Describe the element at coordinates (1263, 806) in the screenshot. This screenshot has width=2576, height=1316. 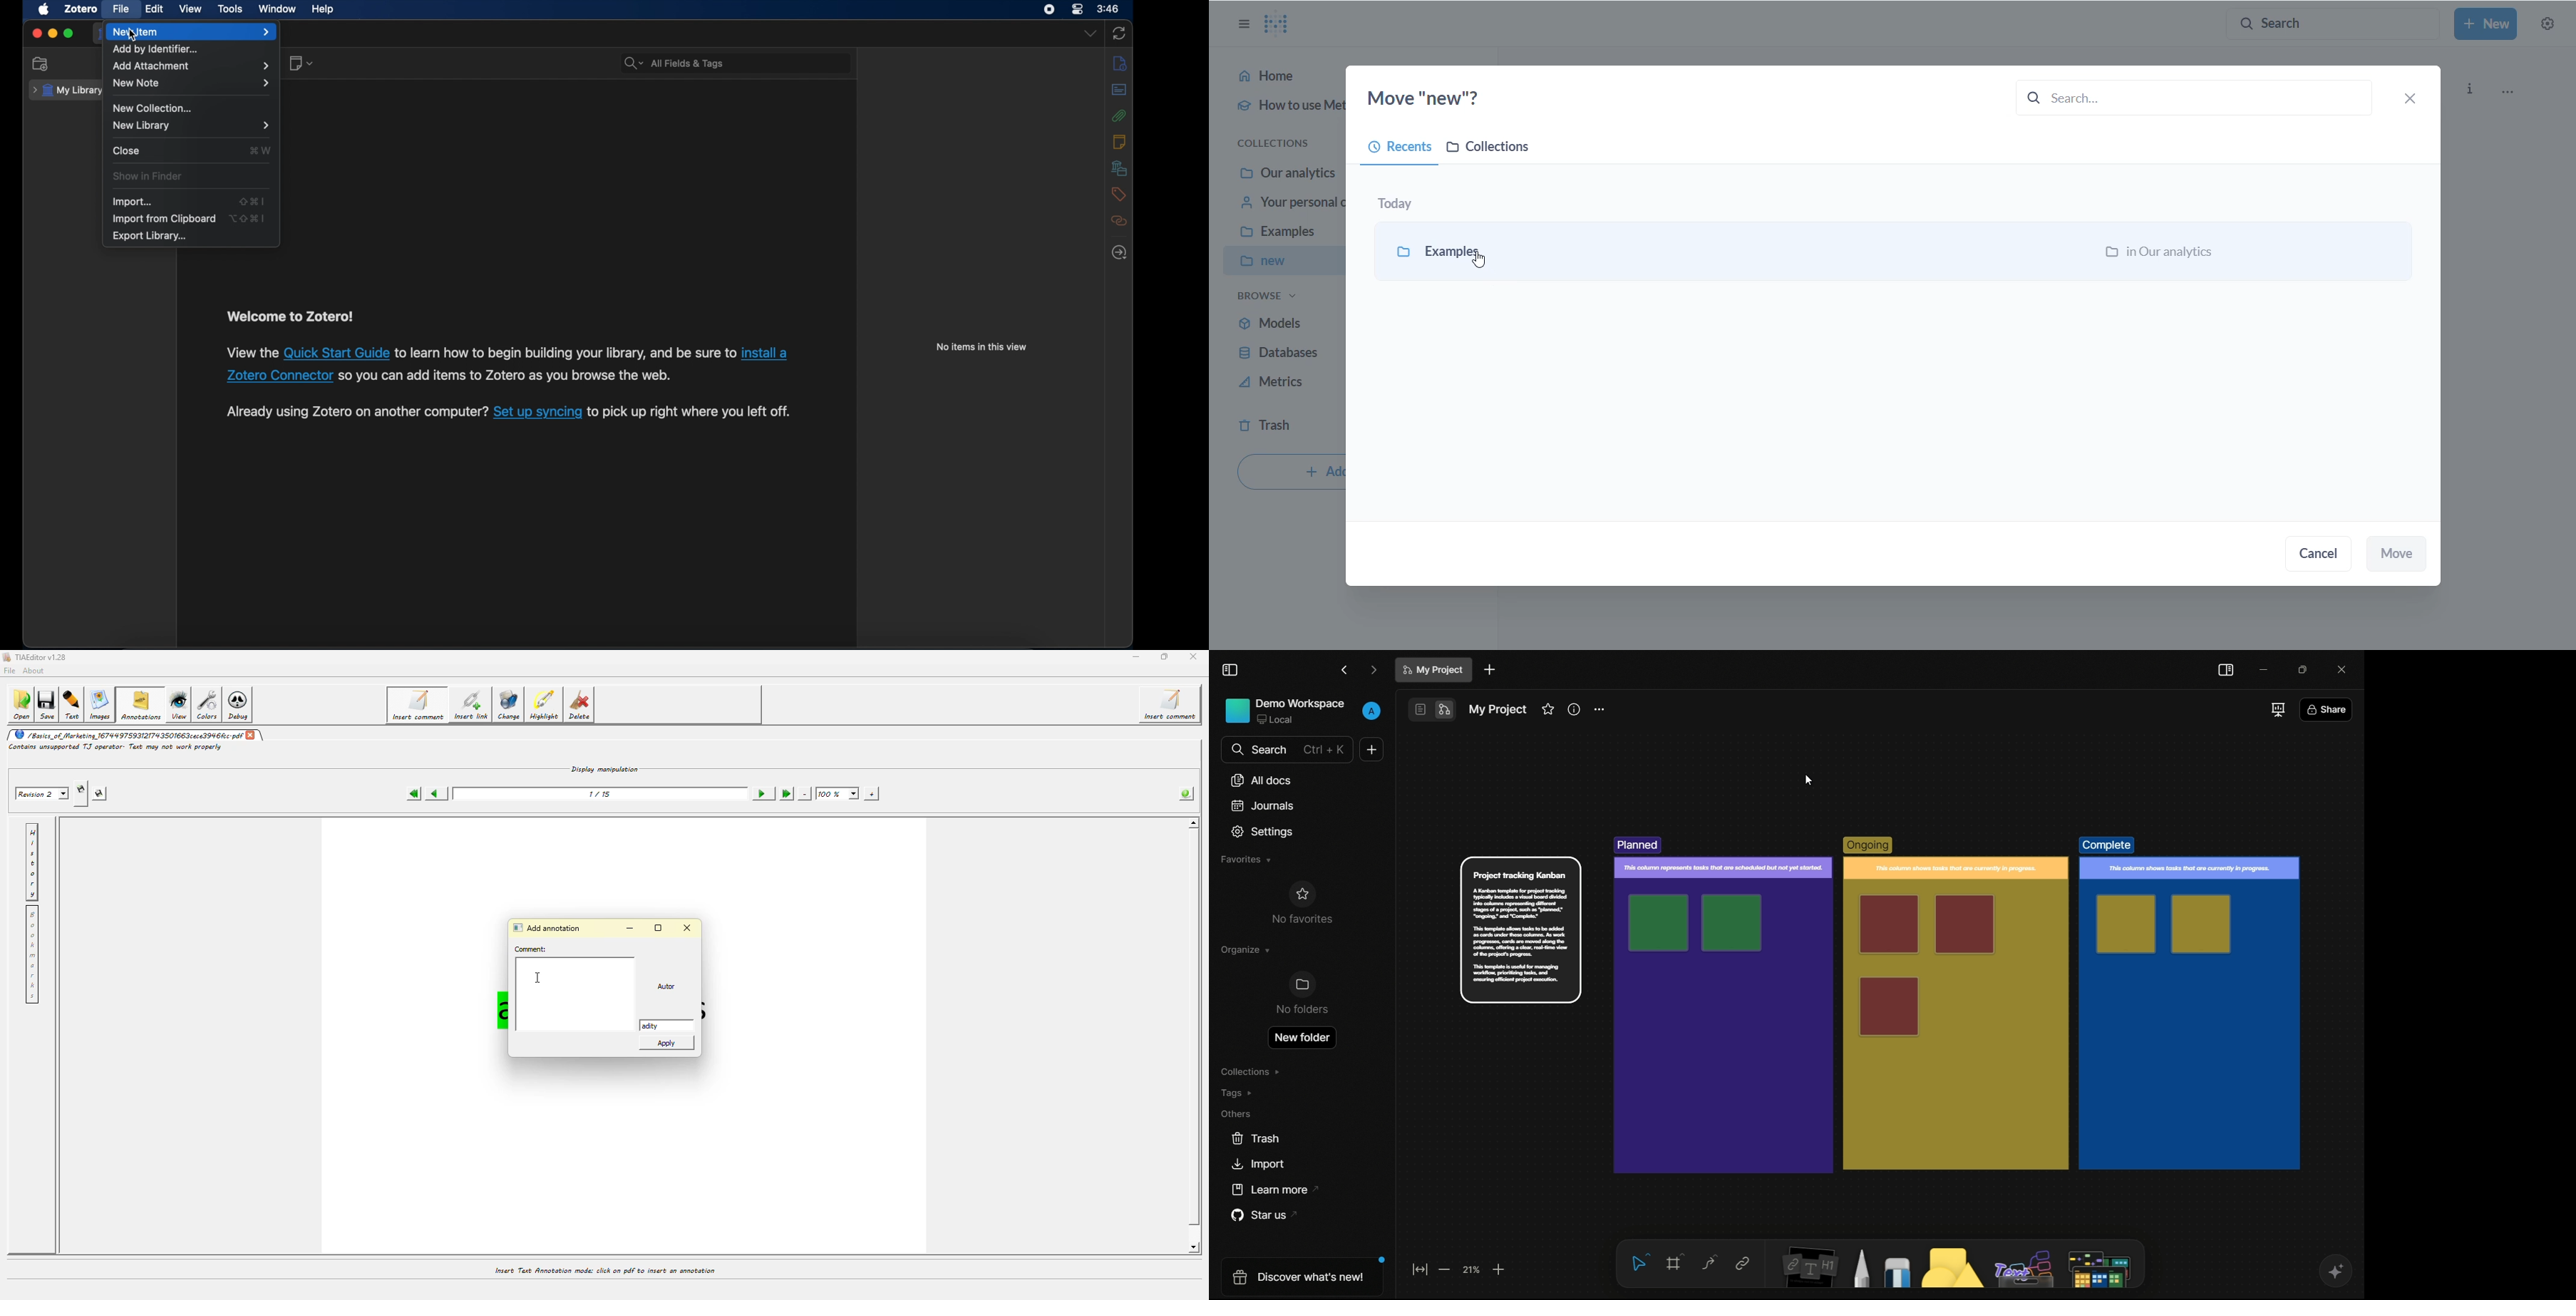
I see `journals` at that location.